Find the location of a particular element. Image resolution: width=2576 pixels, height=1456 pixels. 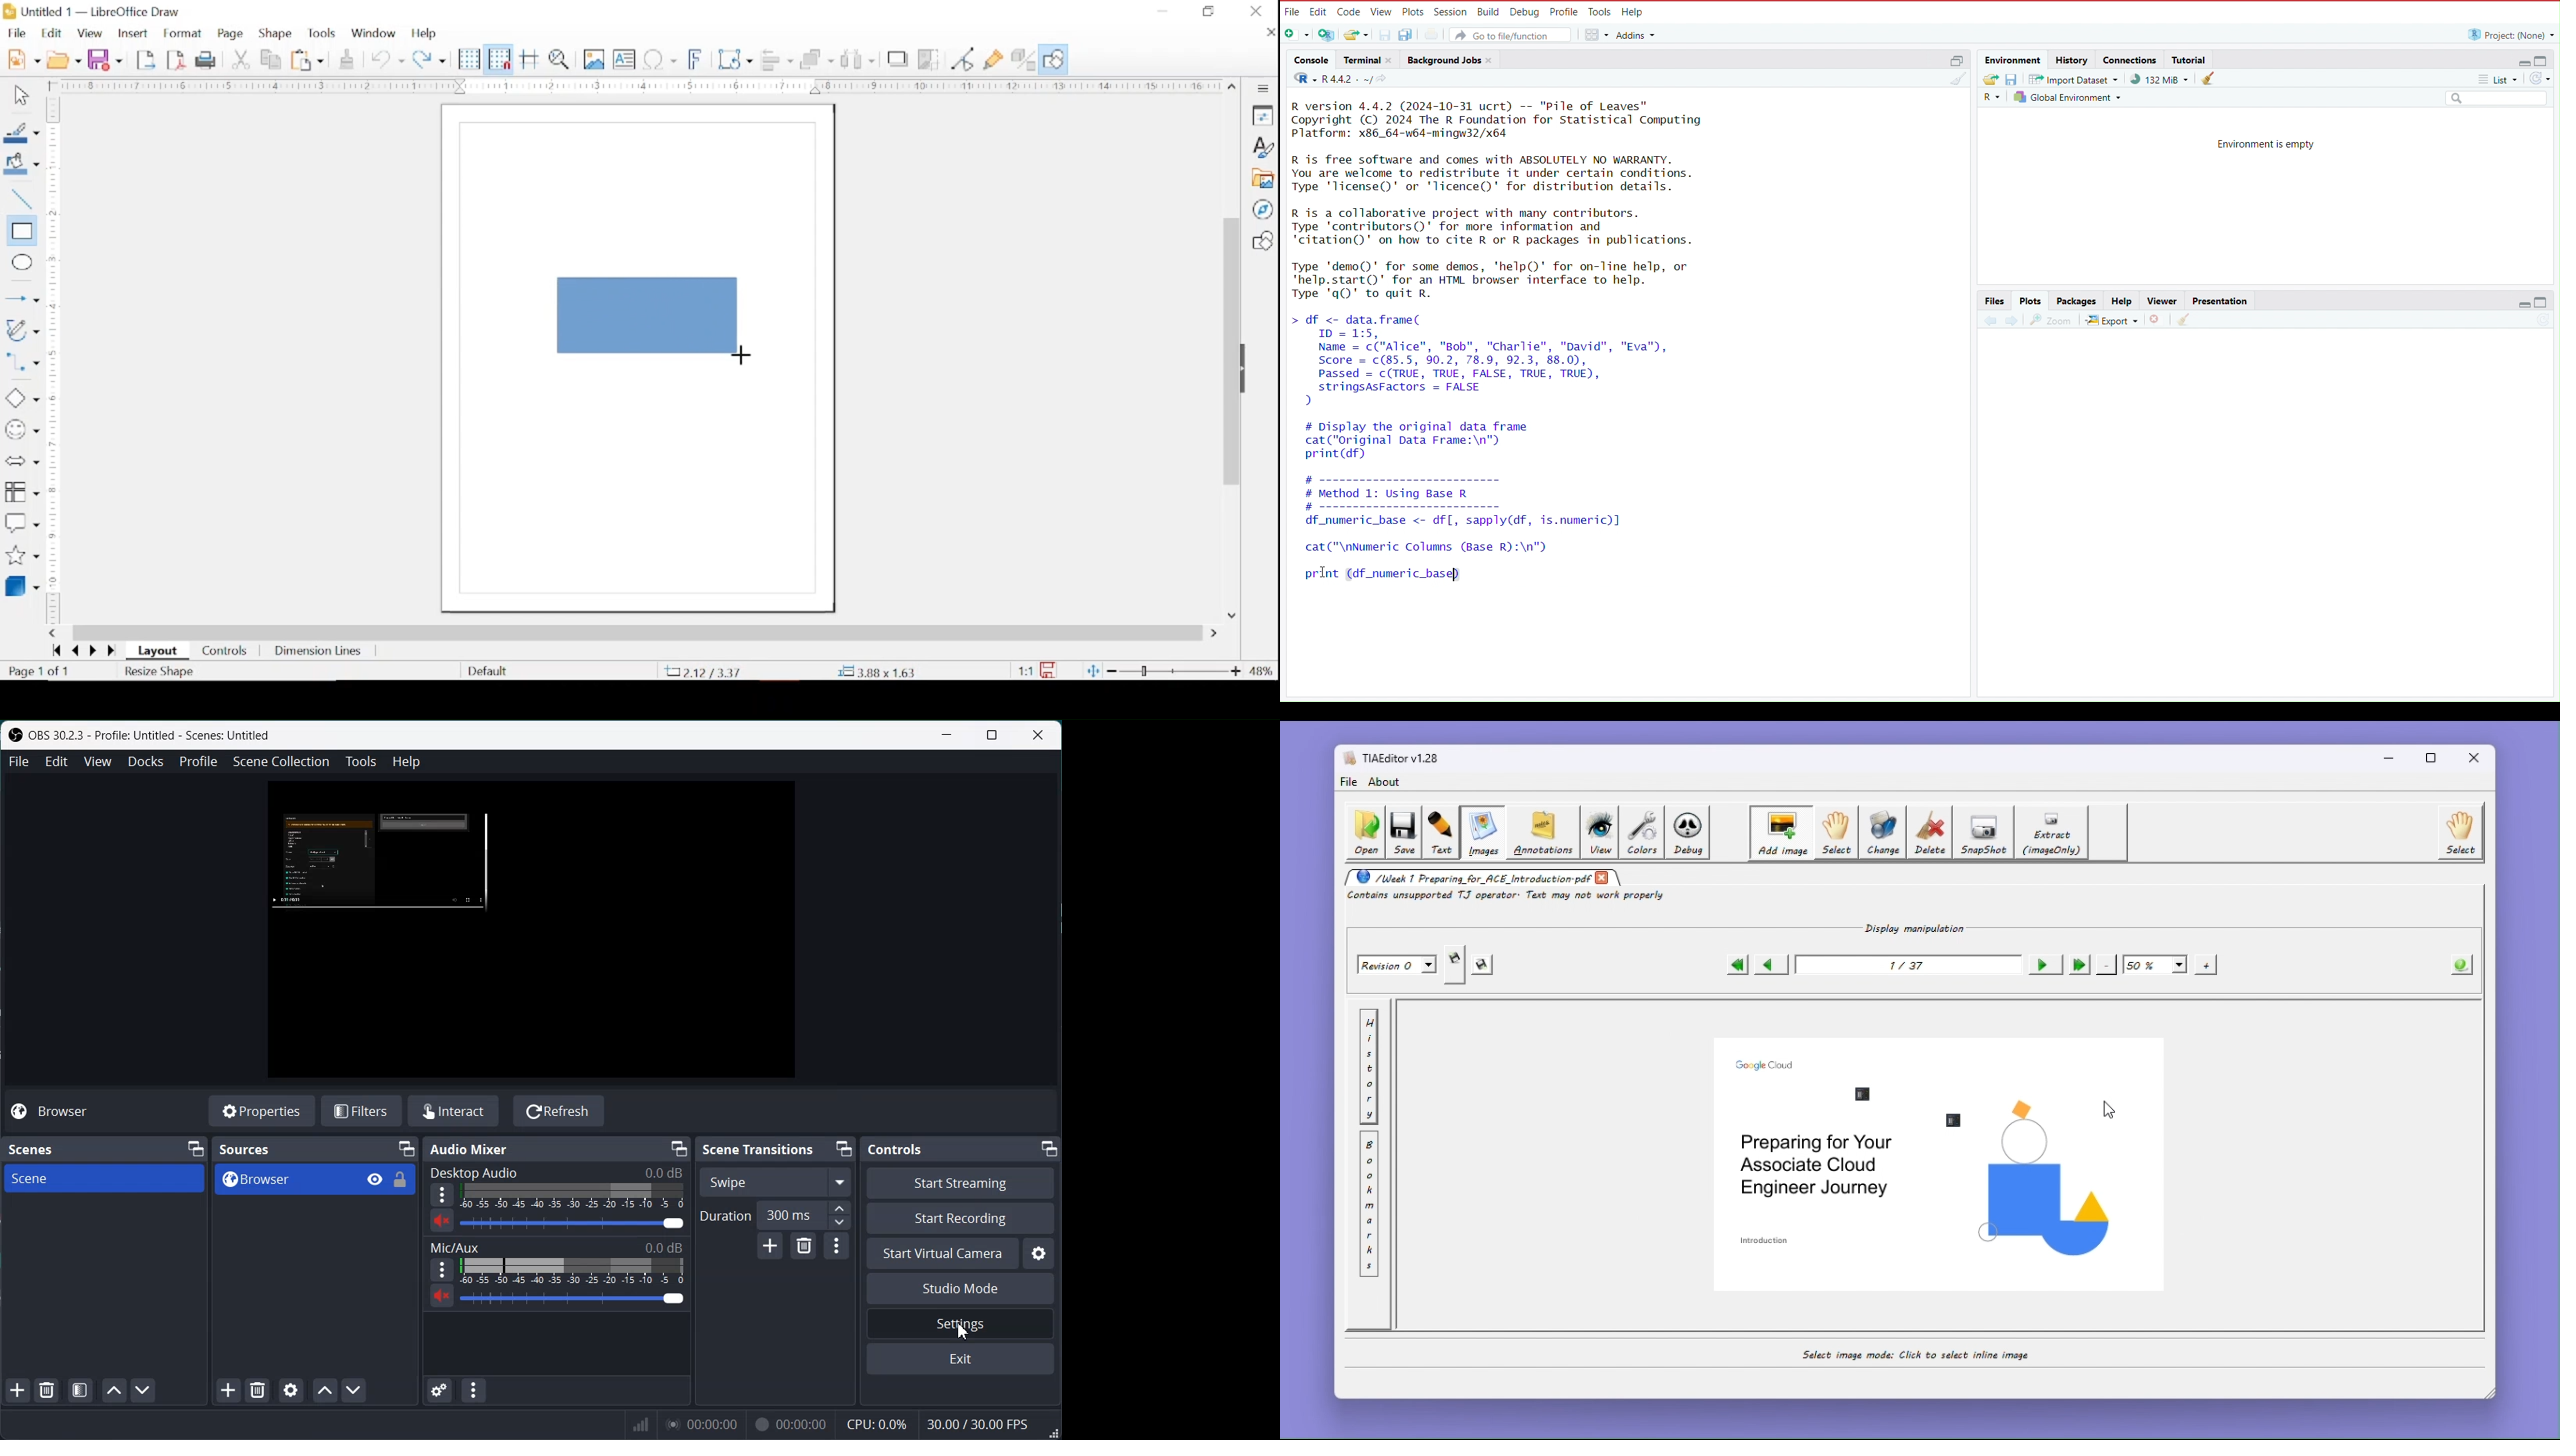

zoom and pan is located at coordinates (561, 59).